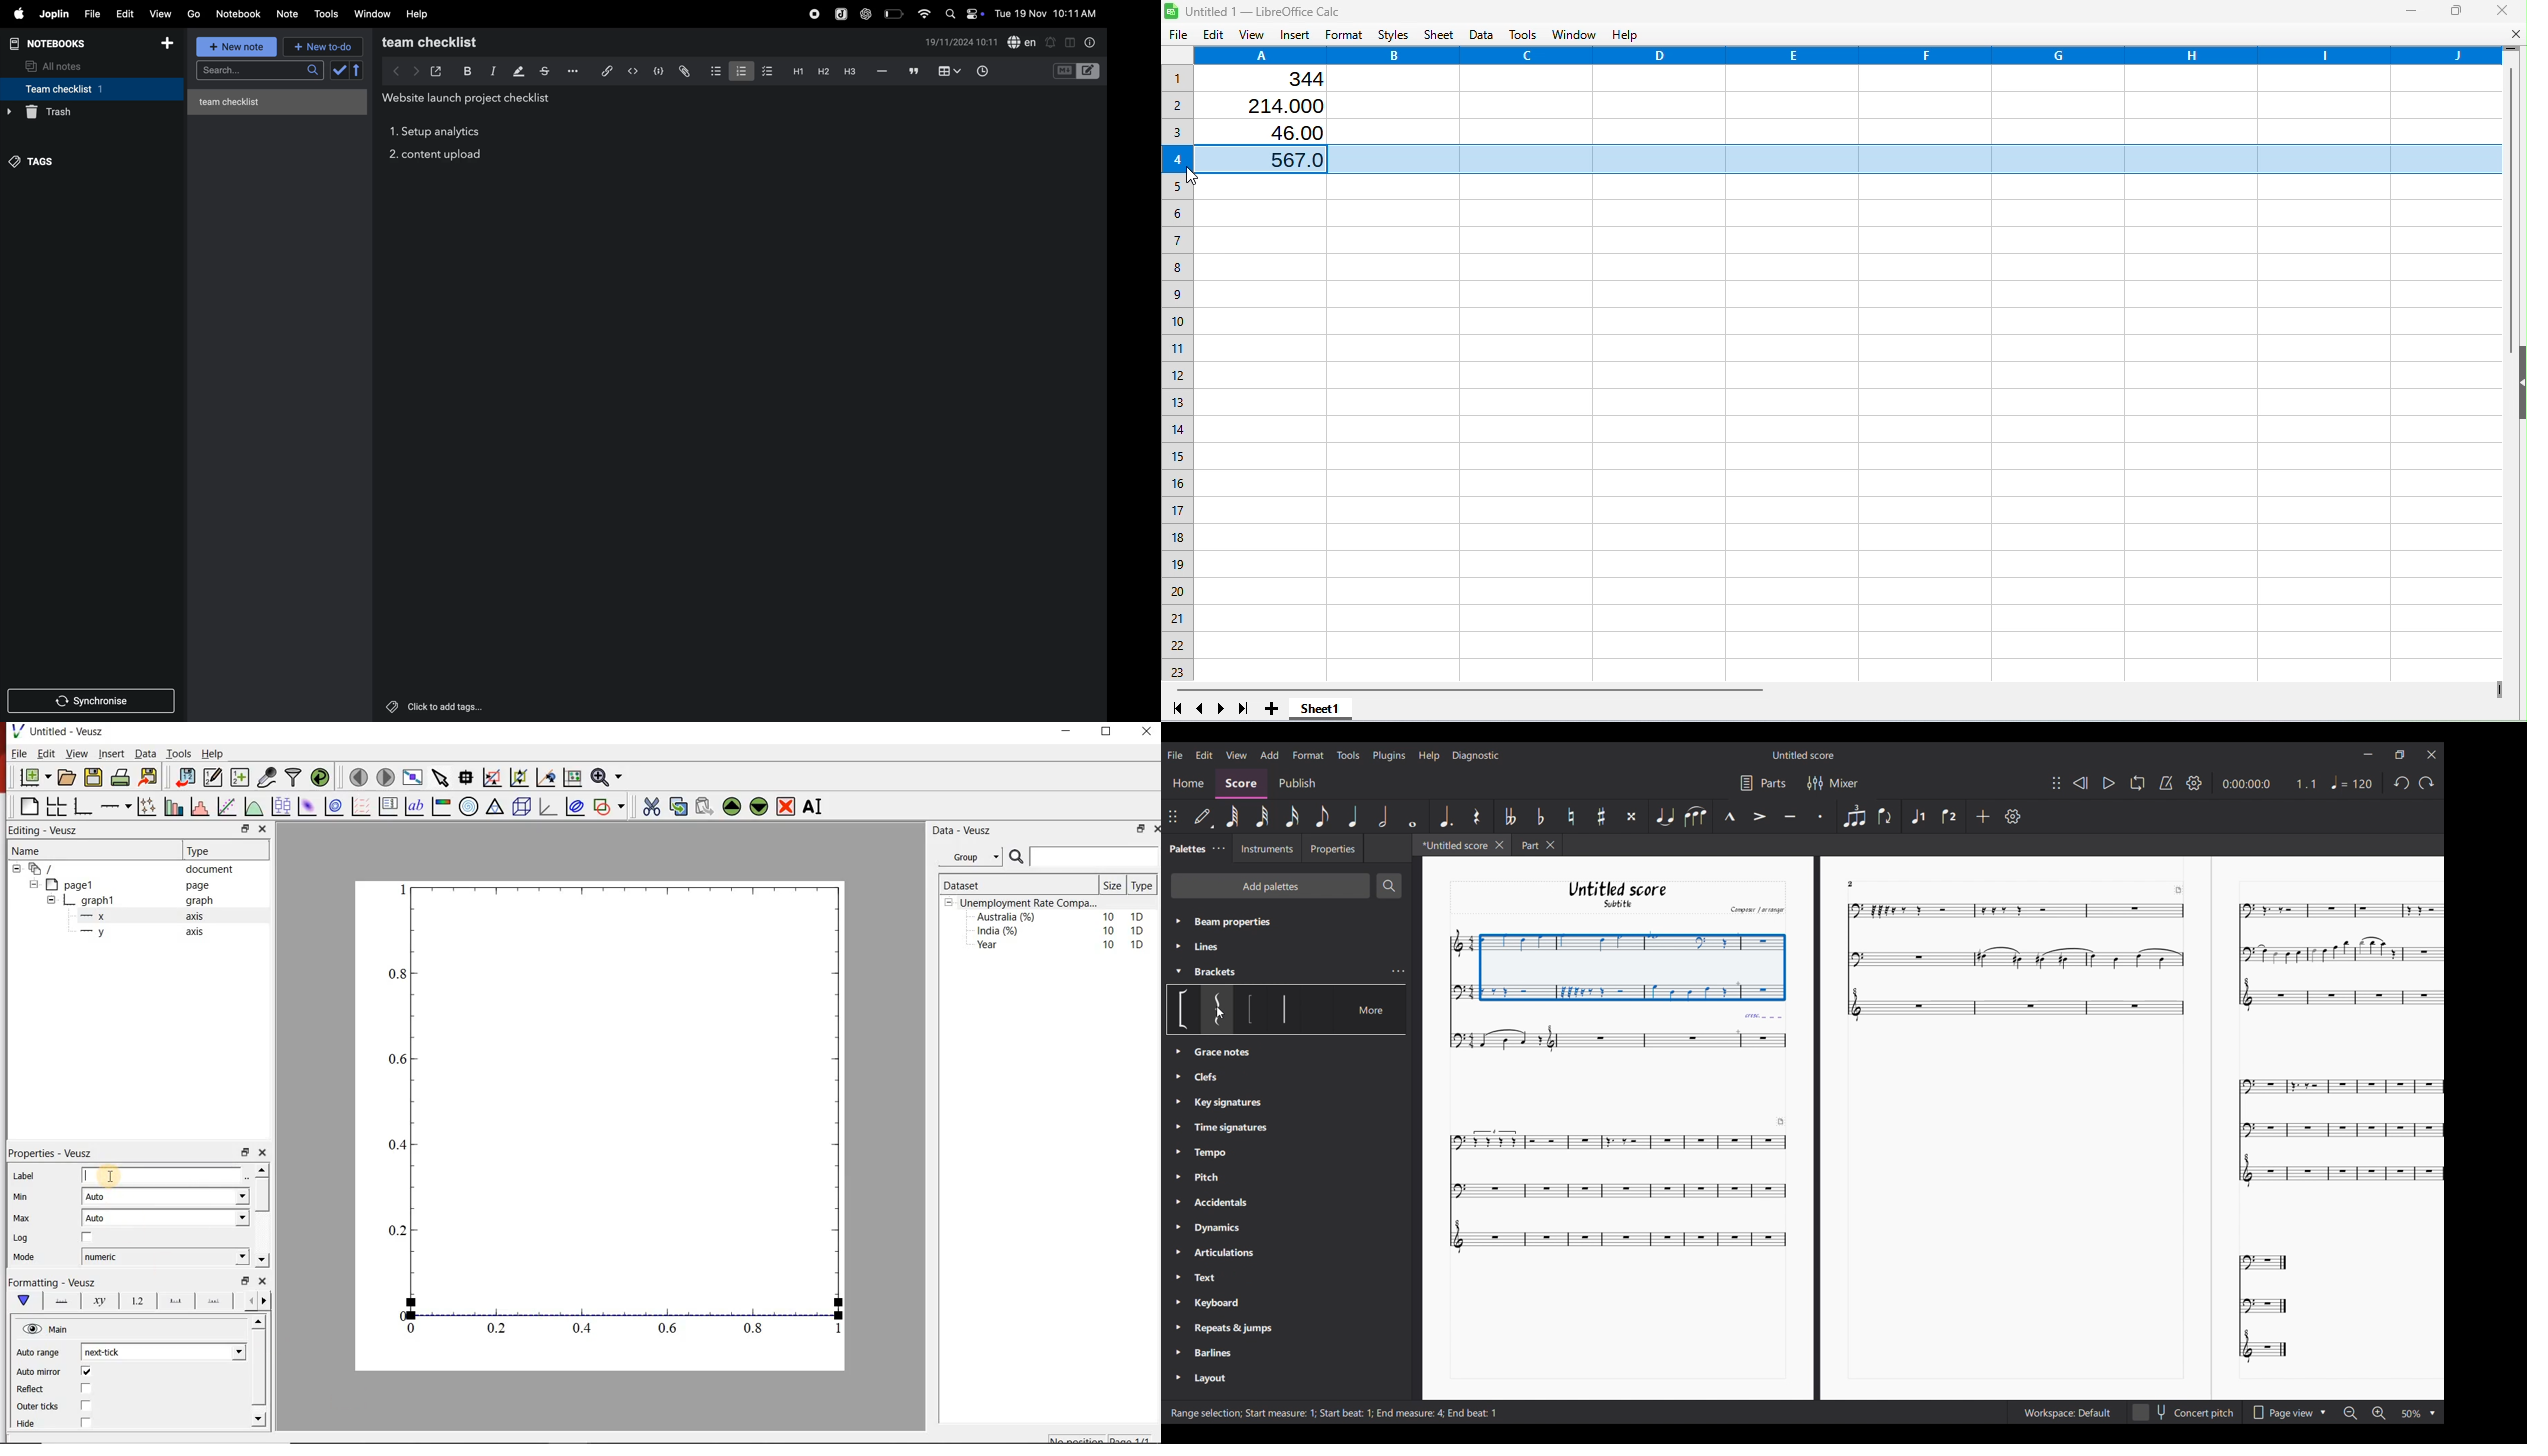 This screenshot has height=1456, width=2548. What do you see at coordinates (466, 70) in the screenshot?
I see `bold` at bounding box center [466, 70].